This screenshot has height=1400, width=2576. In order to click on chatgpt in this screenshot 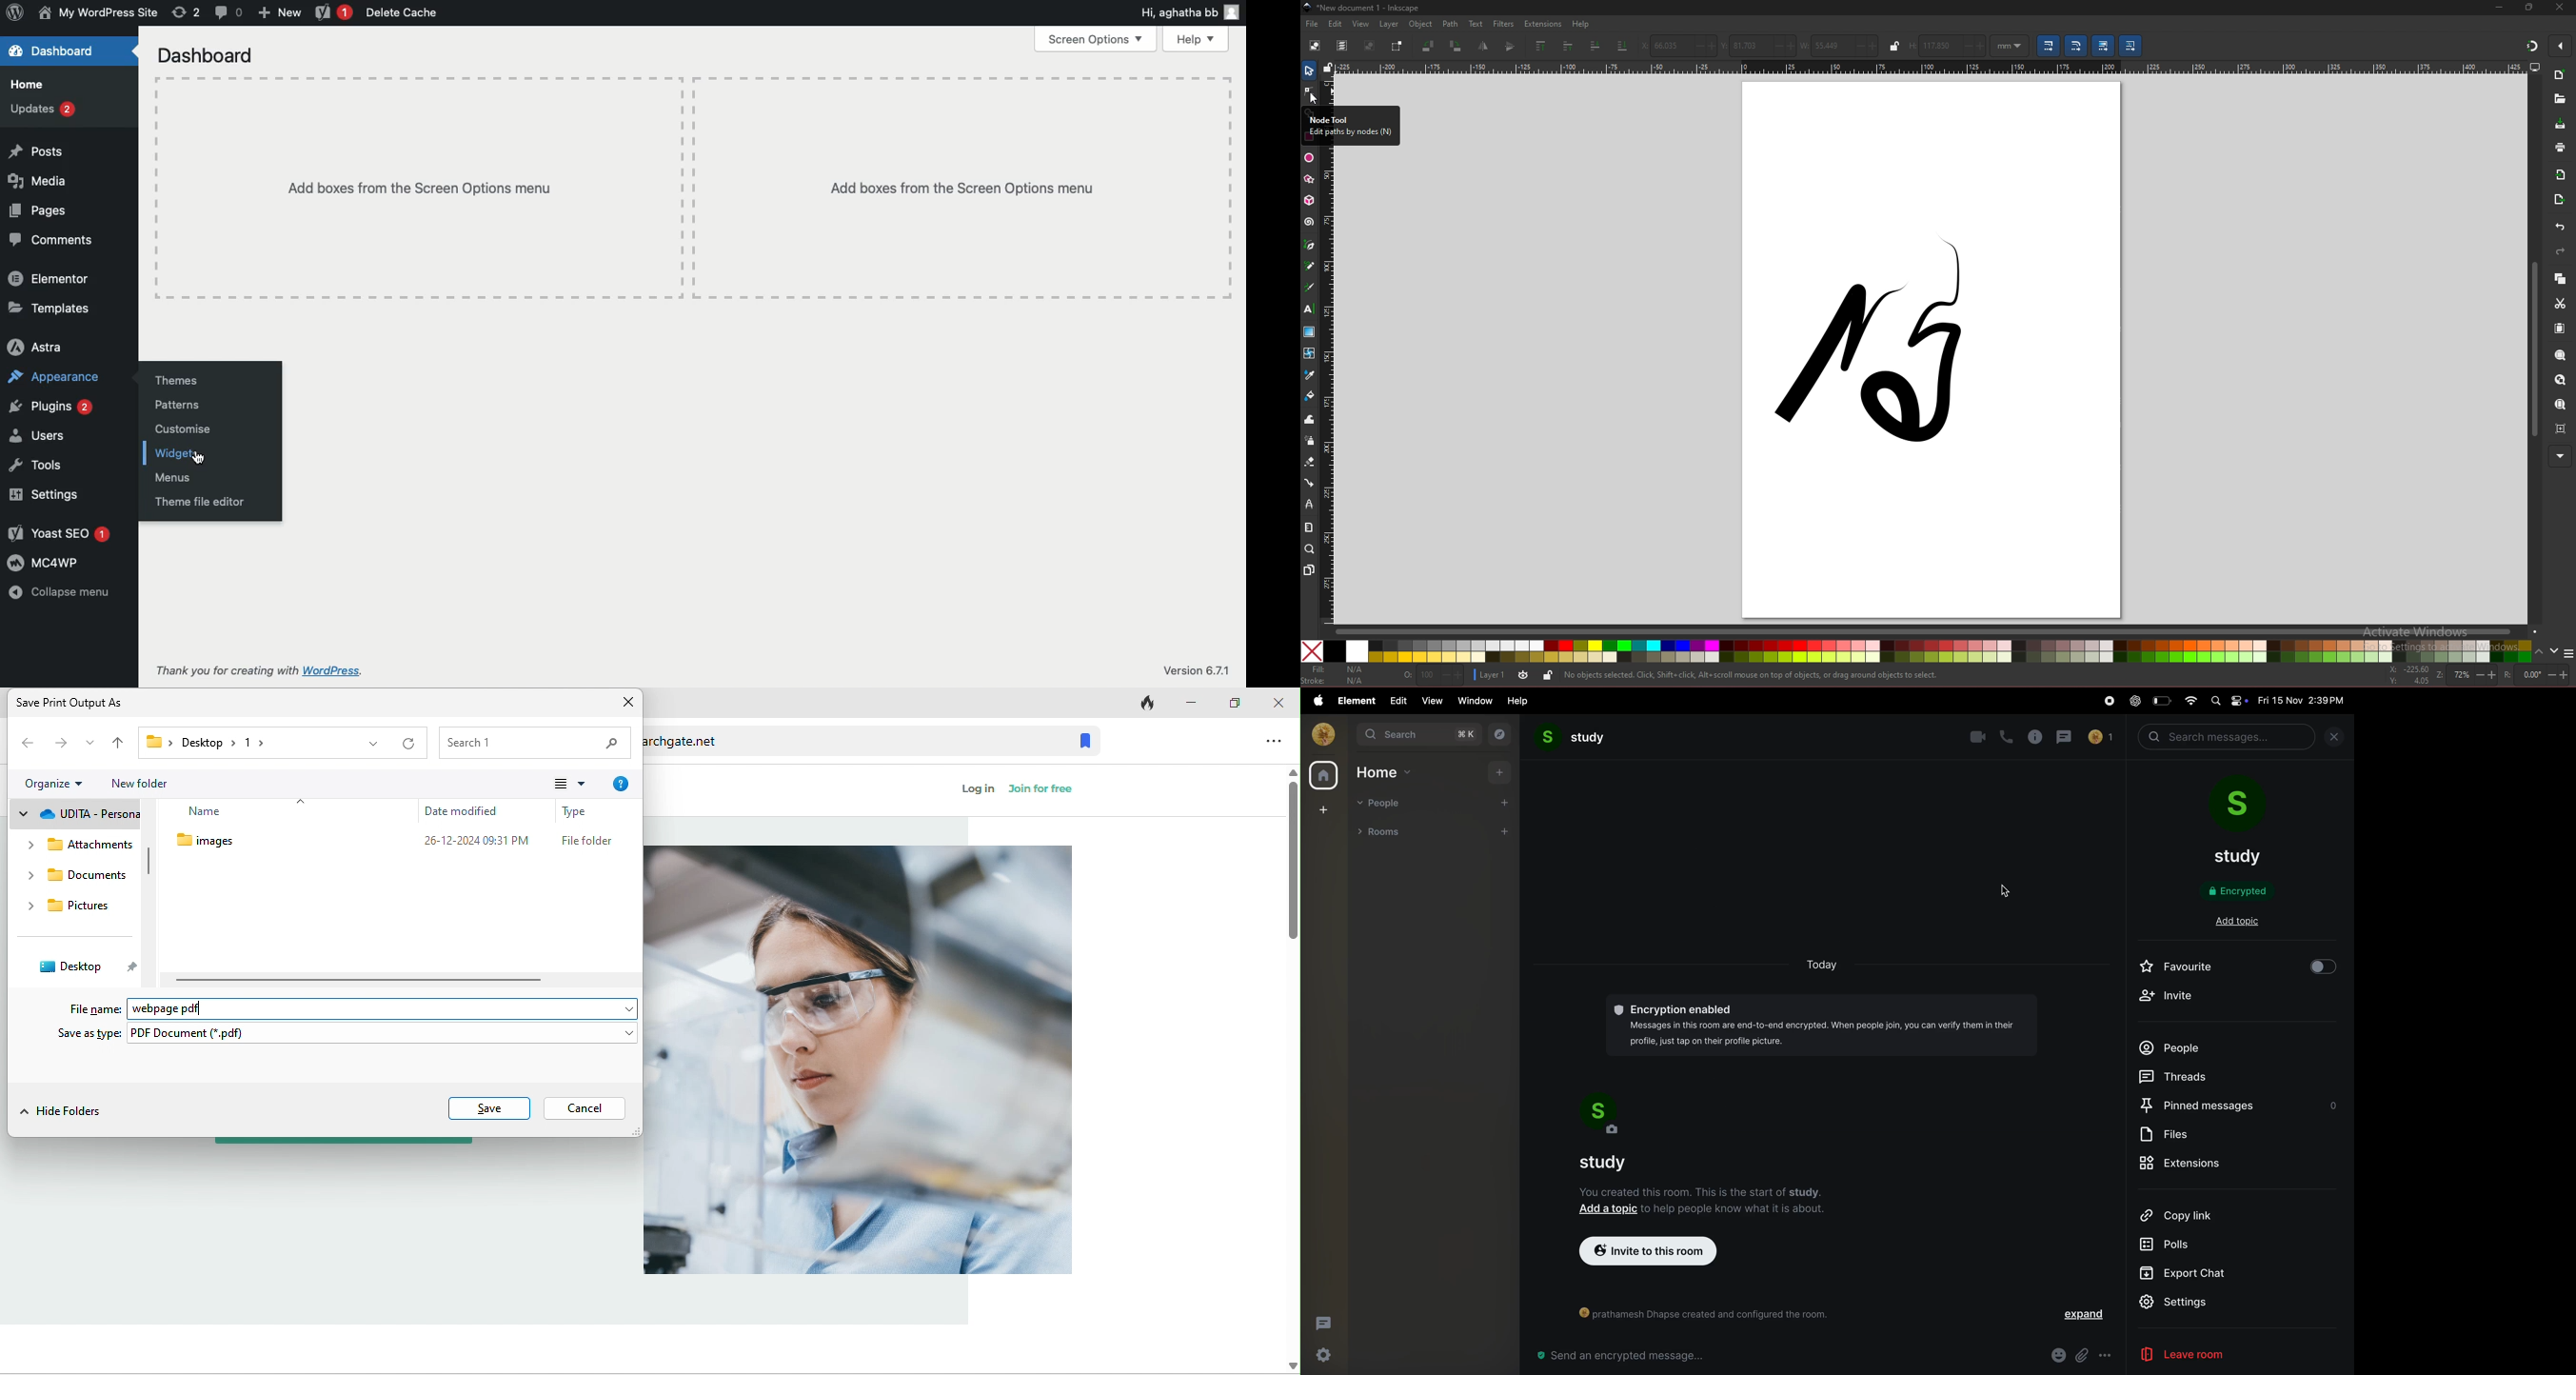, I will do `click(2135, 702)`.